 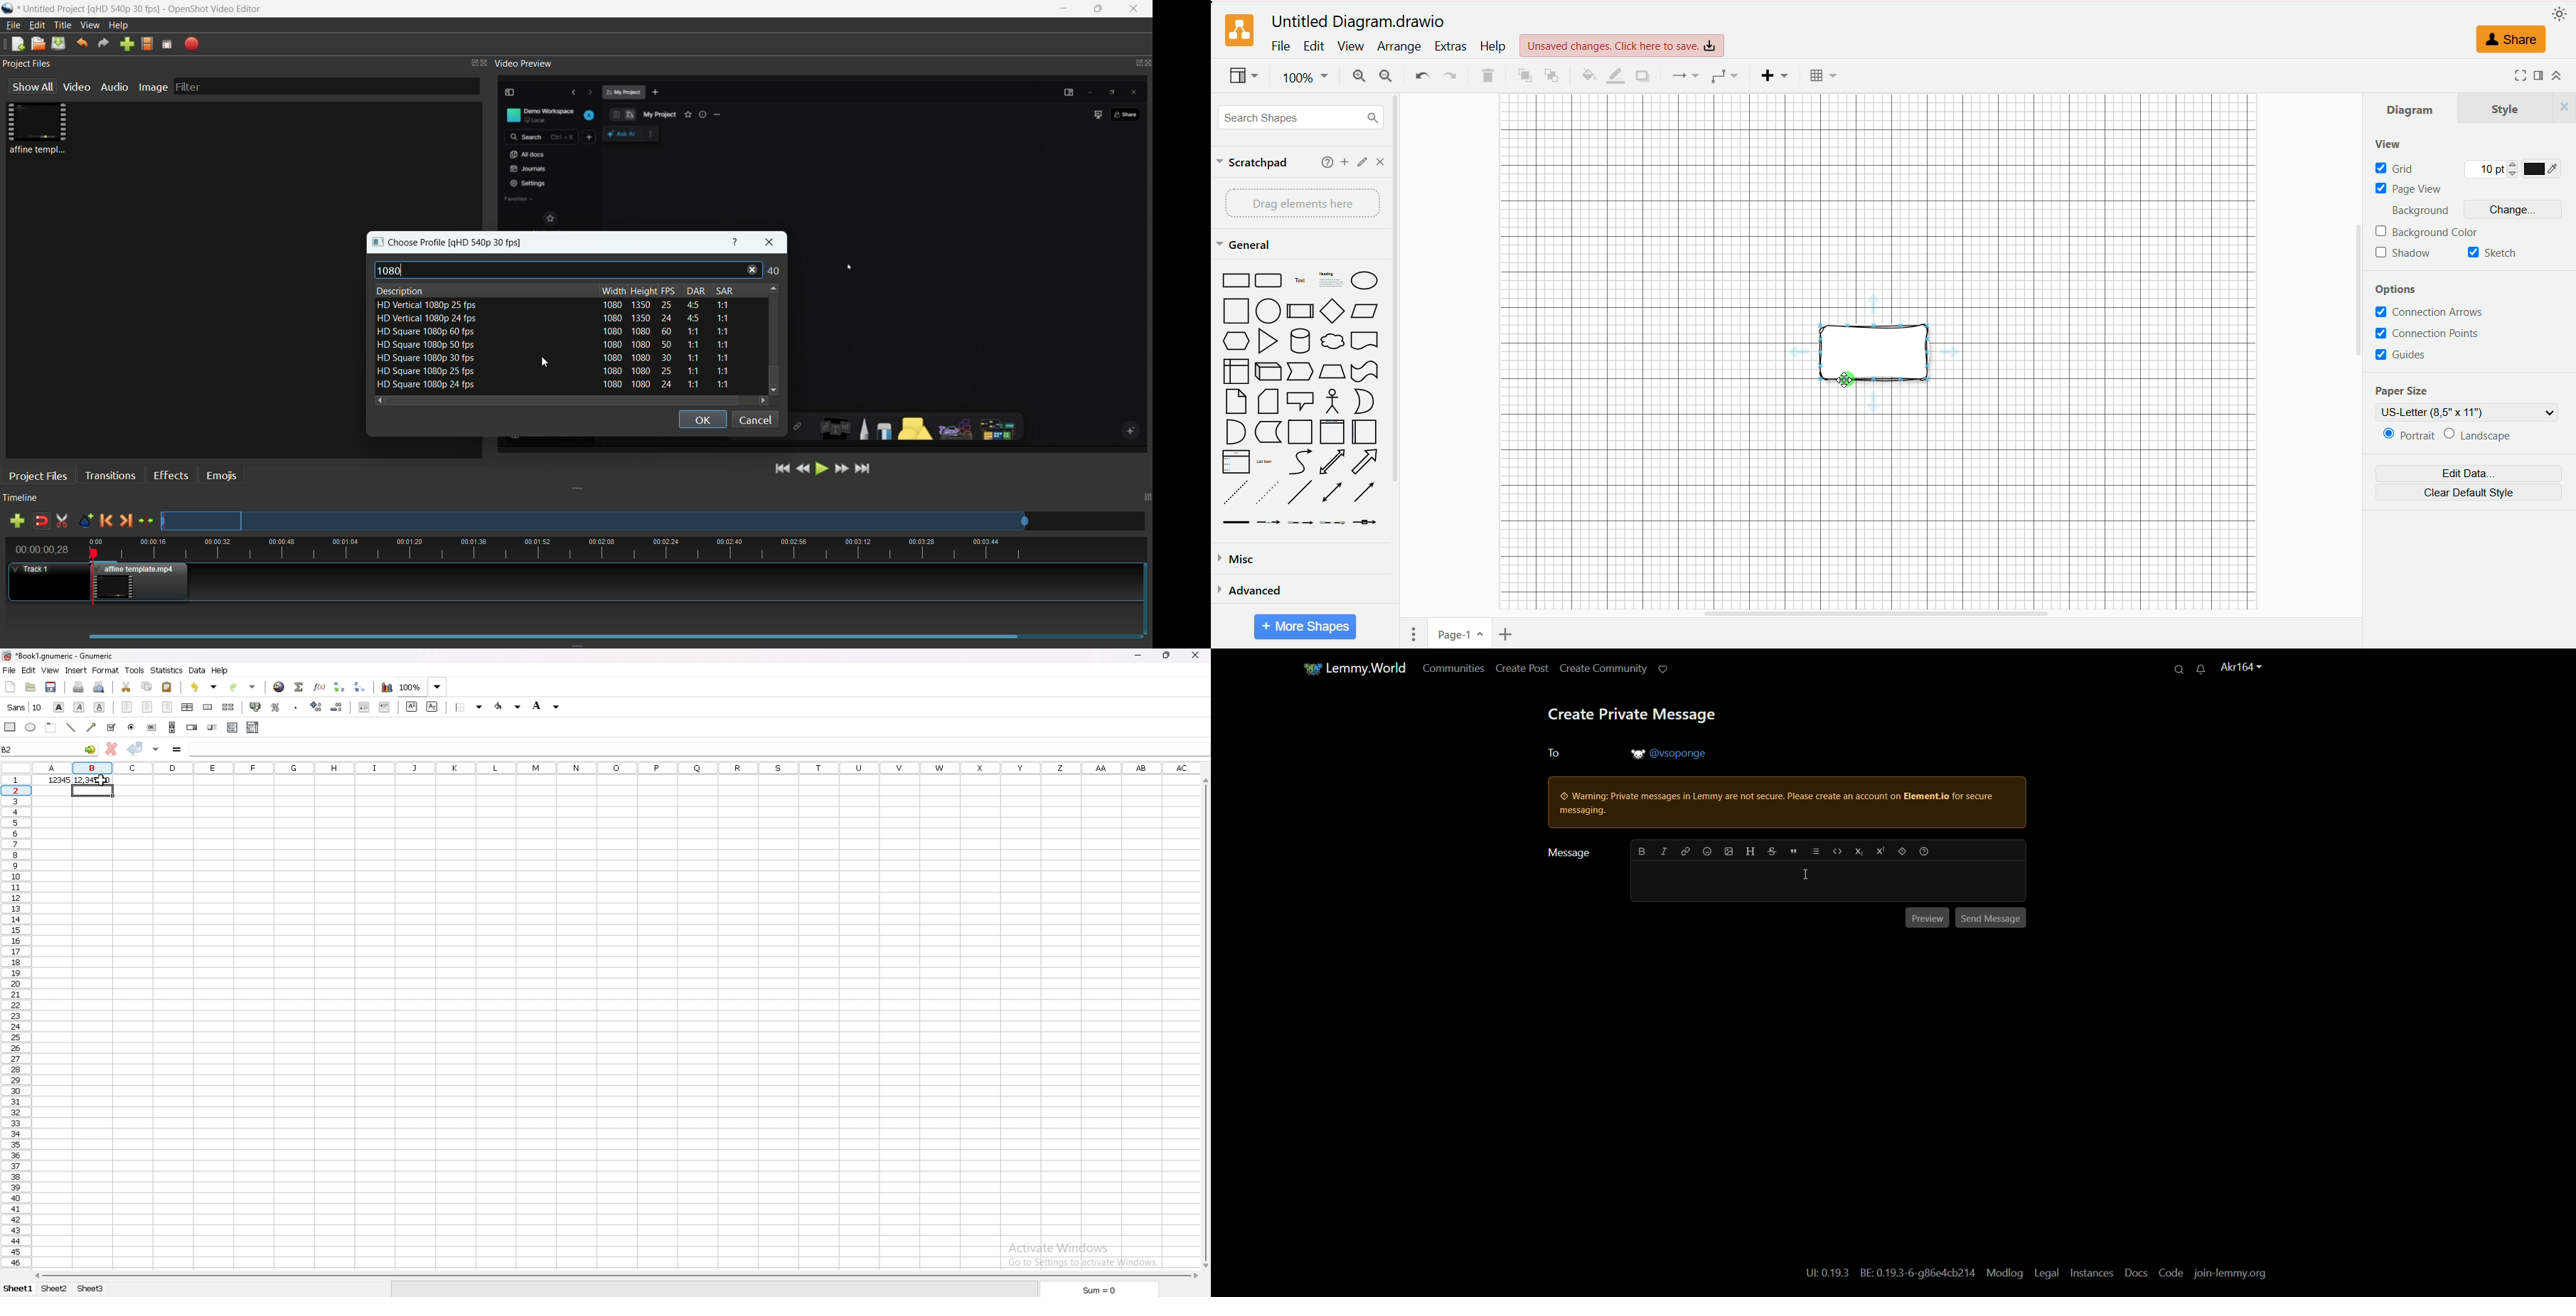 What do you see at coordinates (2356, 356) in the screenshot?
I see `vertical scroll bar` at bounding box center [2356, 356].